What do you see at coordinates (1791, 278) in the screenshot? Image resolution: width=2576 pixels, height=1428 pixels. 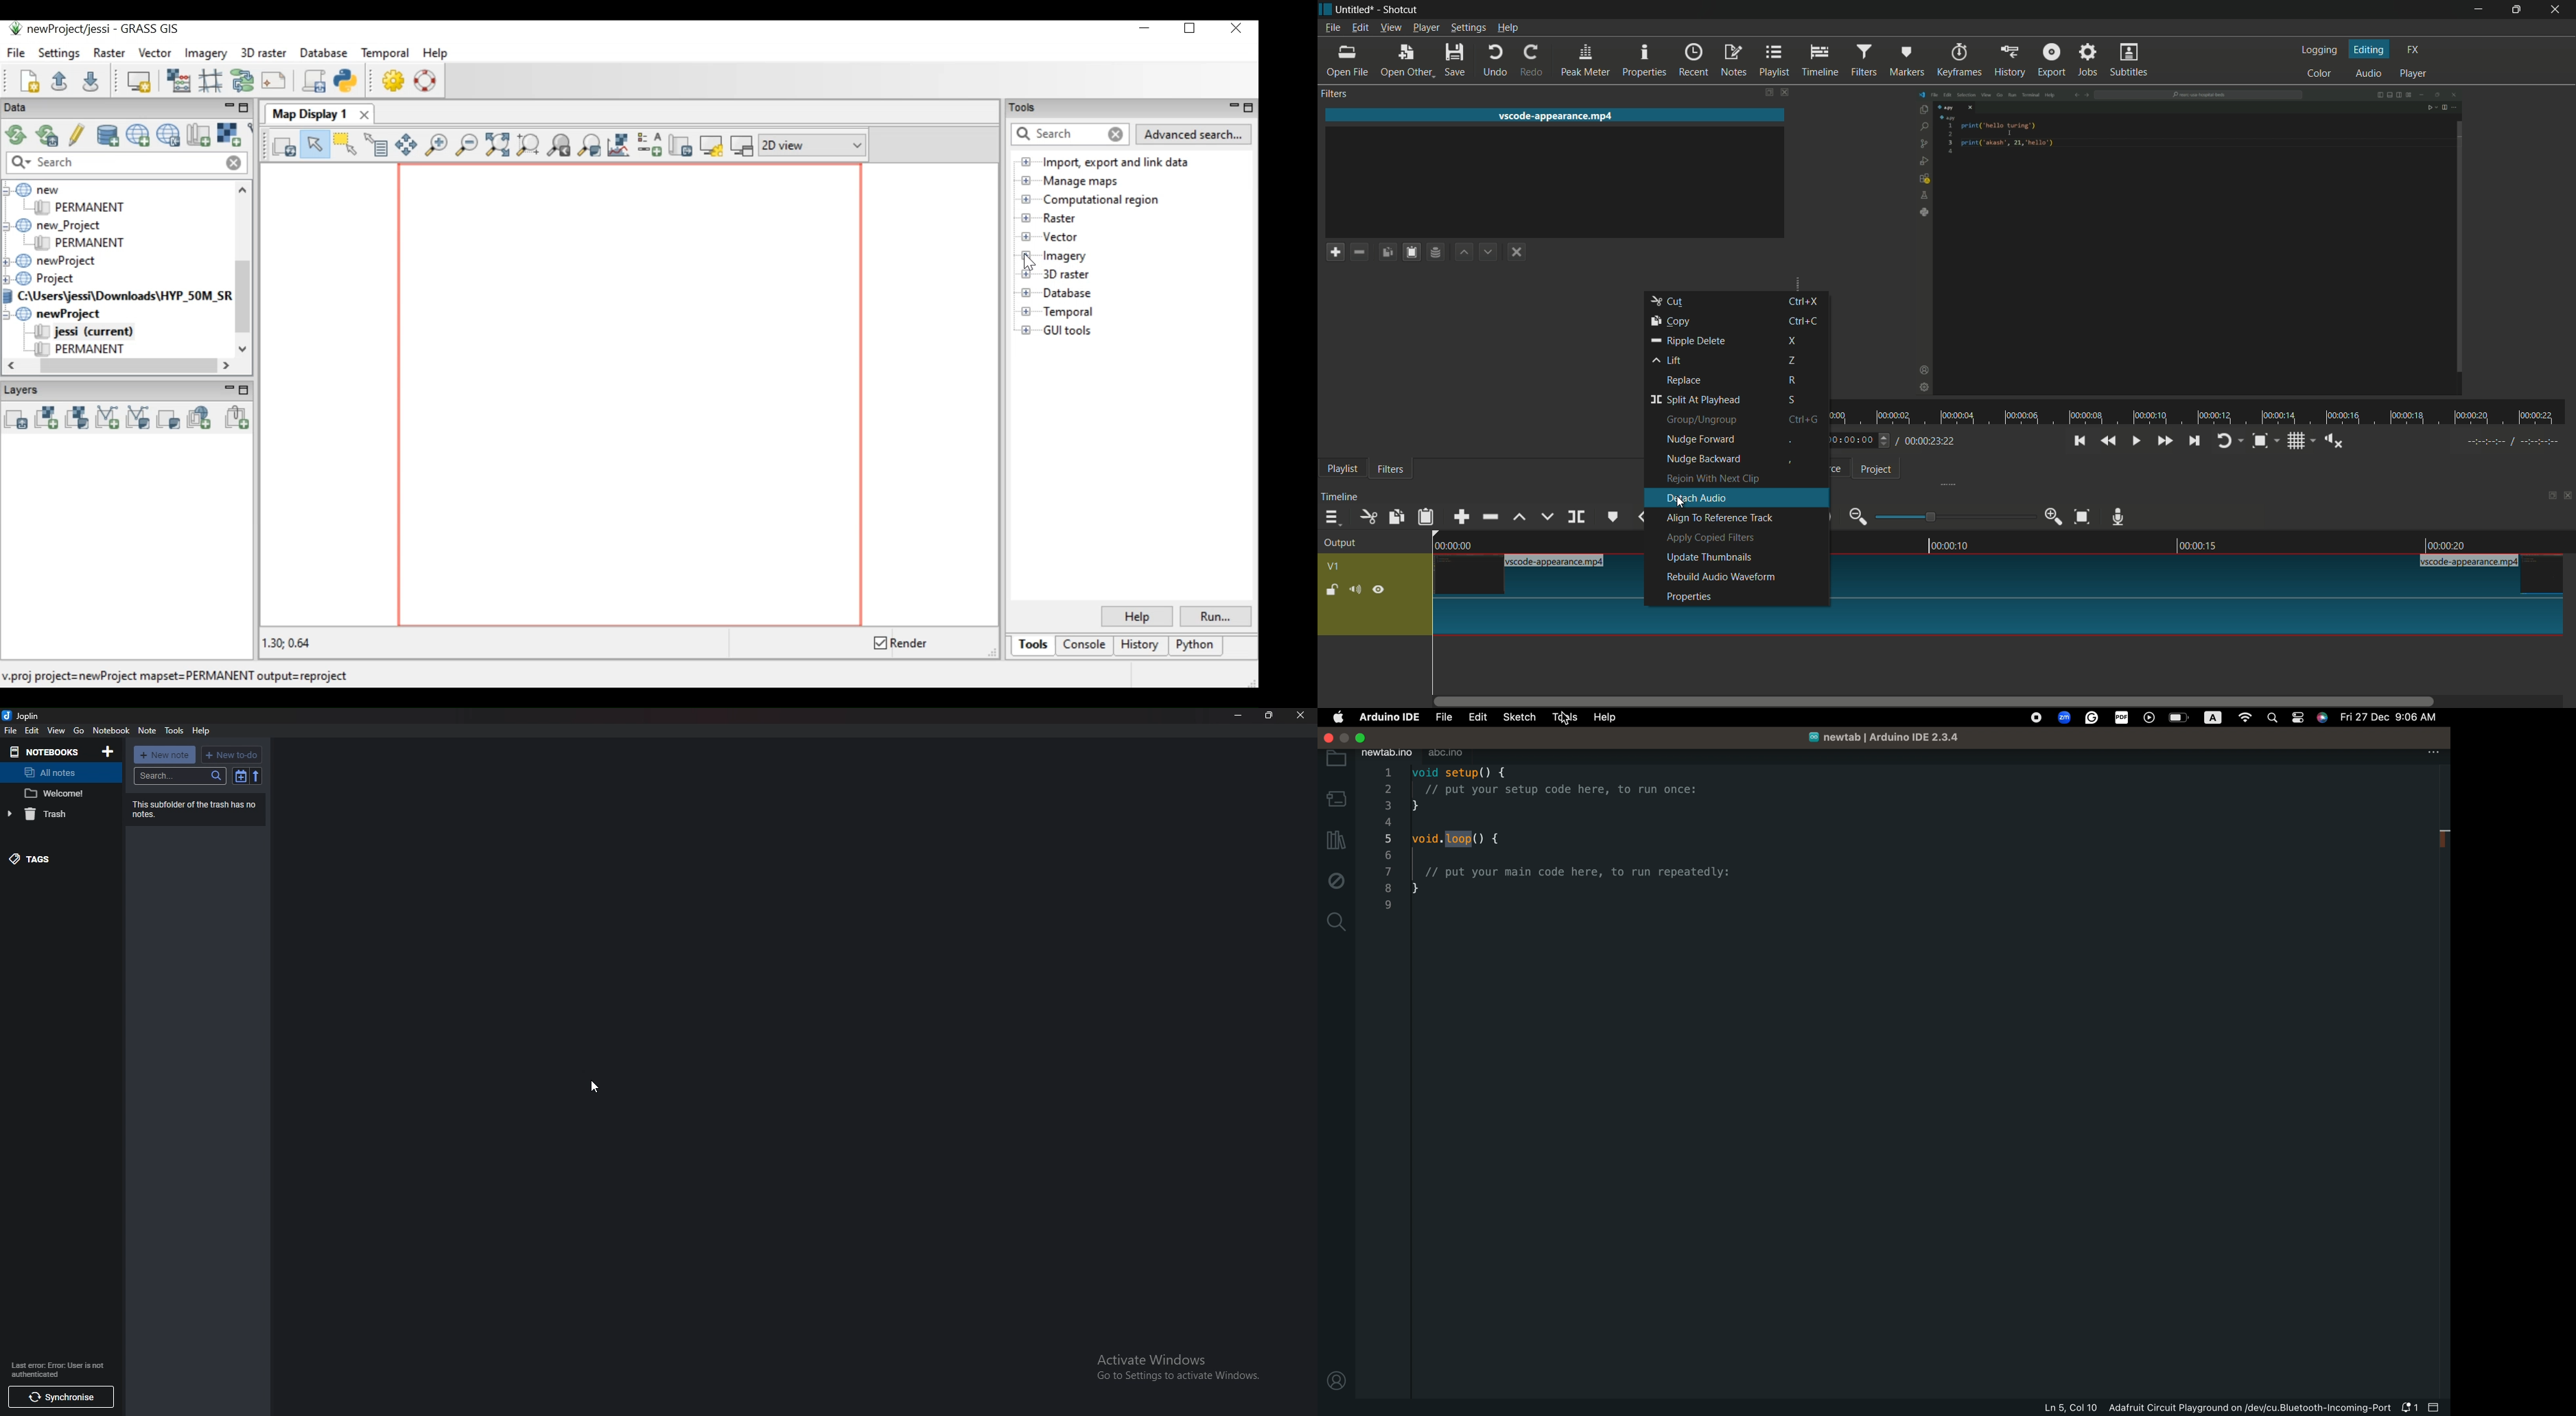 I see `expand` at bounding box center [1791, 278].